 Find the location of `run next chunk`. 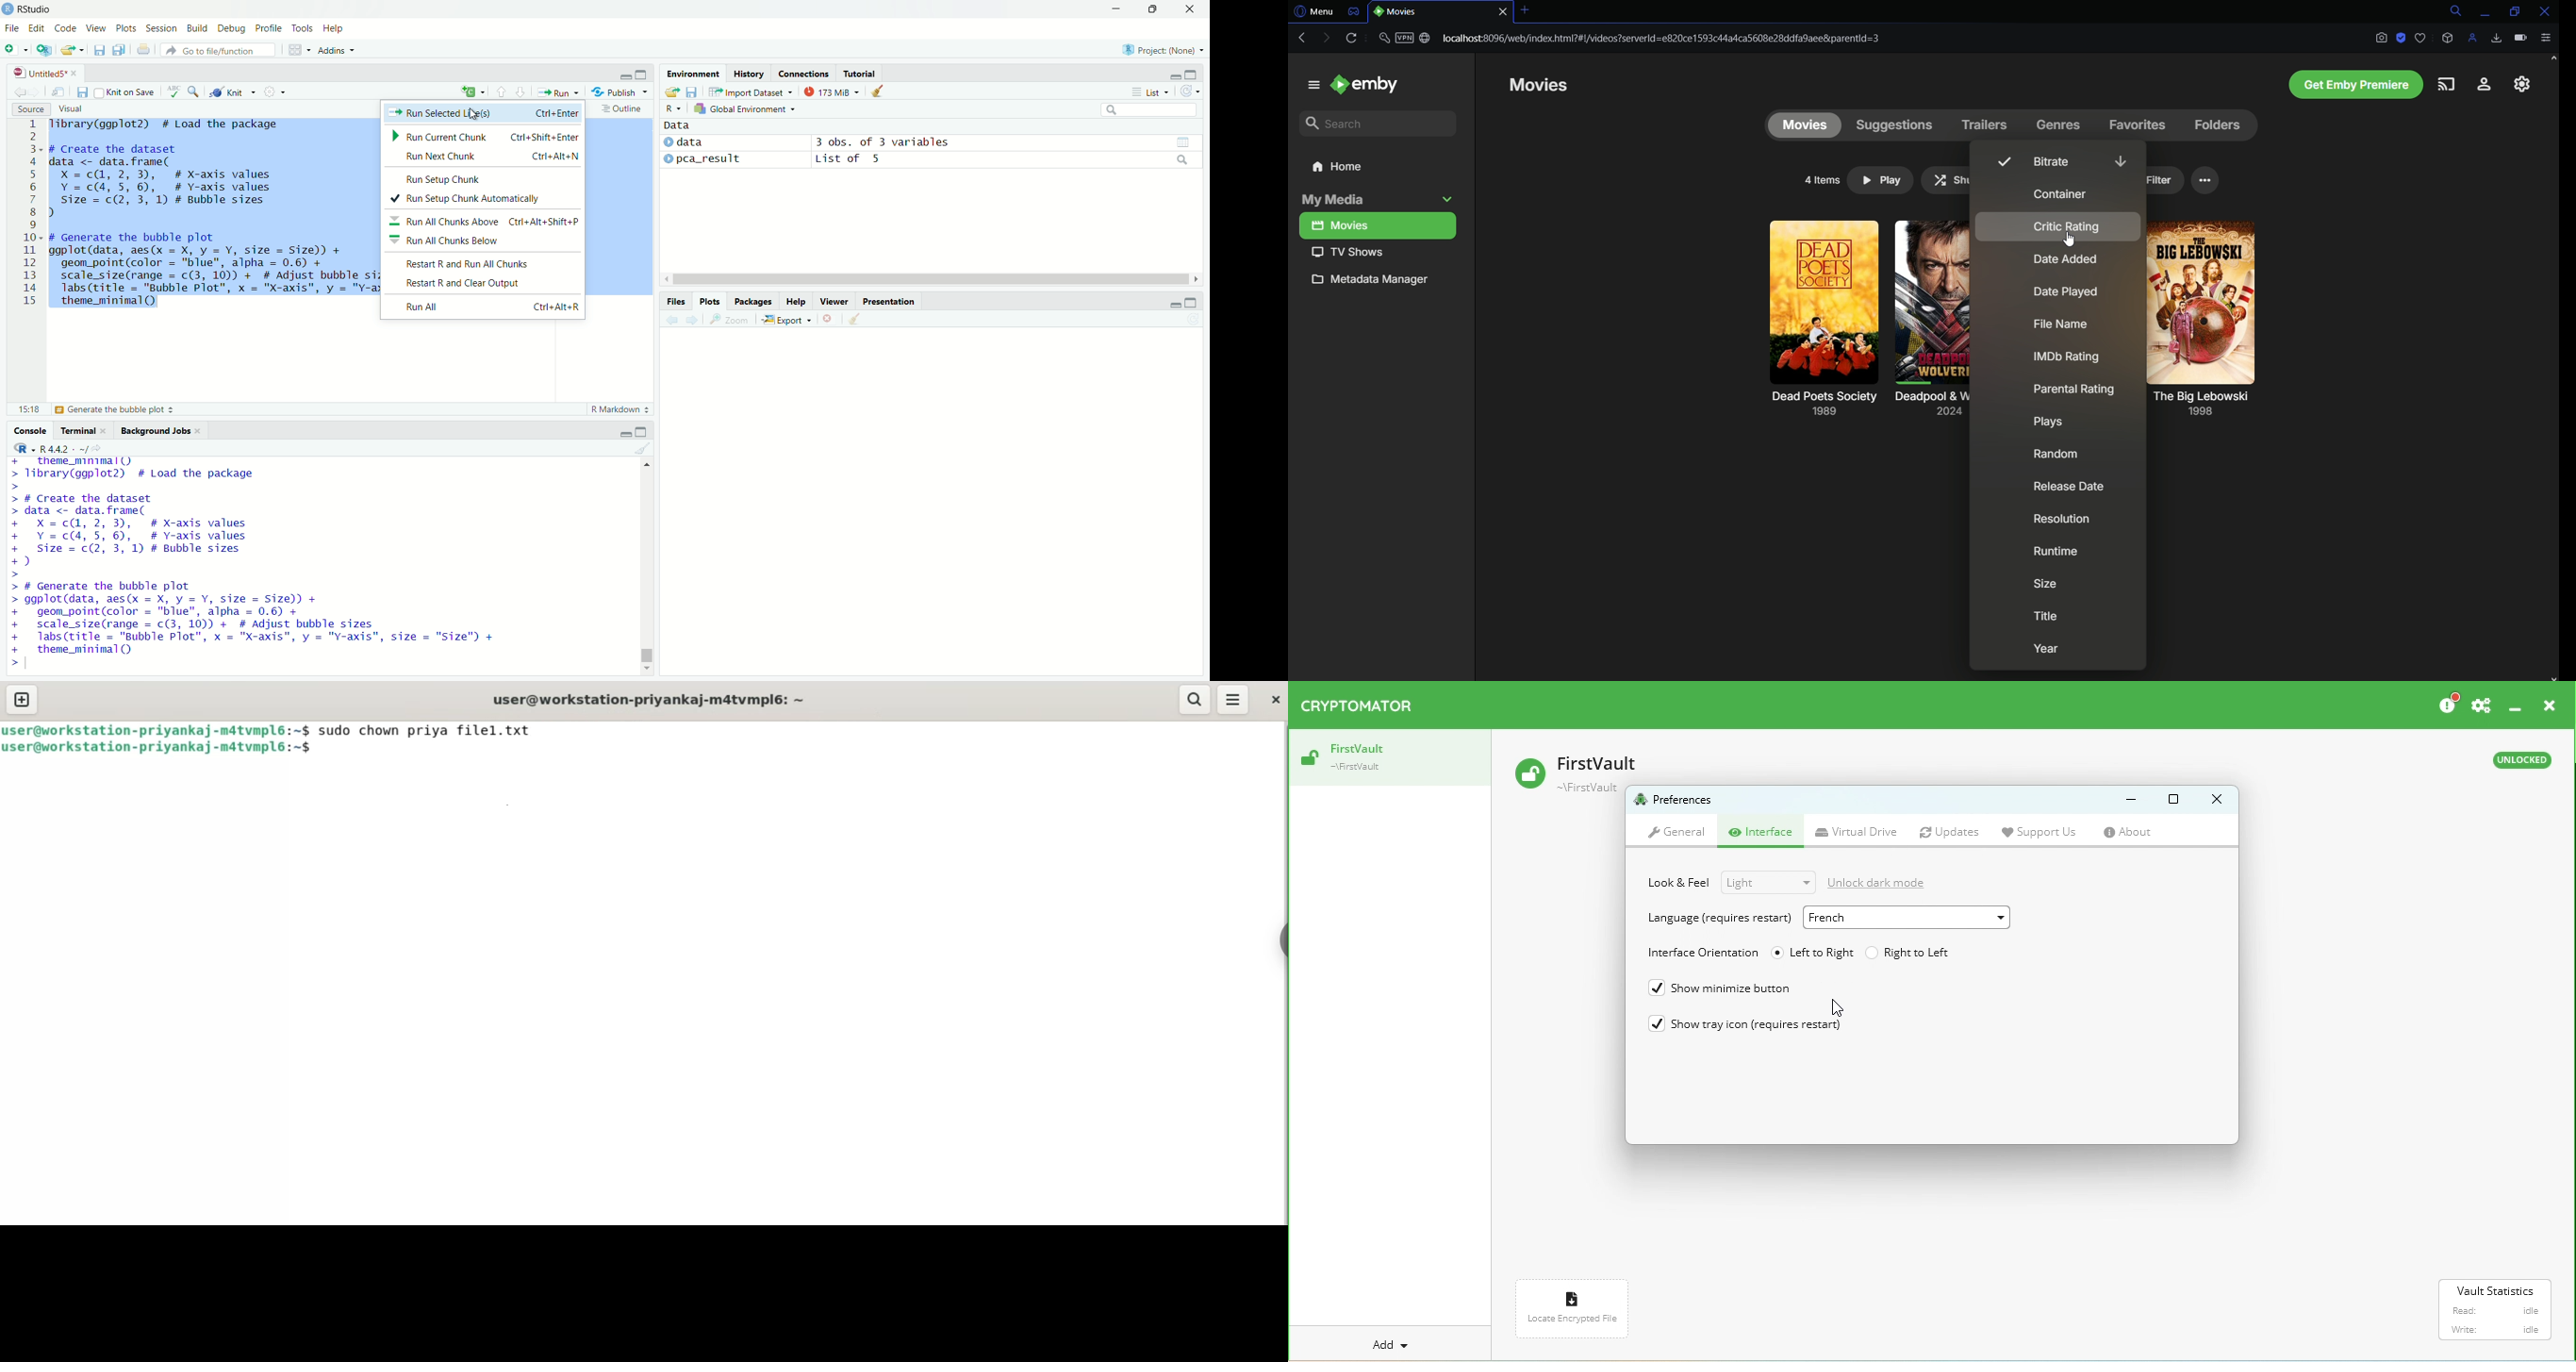

run next chunk is located at coordinates (482, 158).